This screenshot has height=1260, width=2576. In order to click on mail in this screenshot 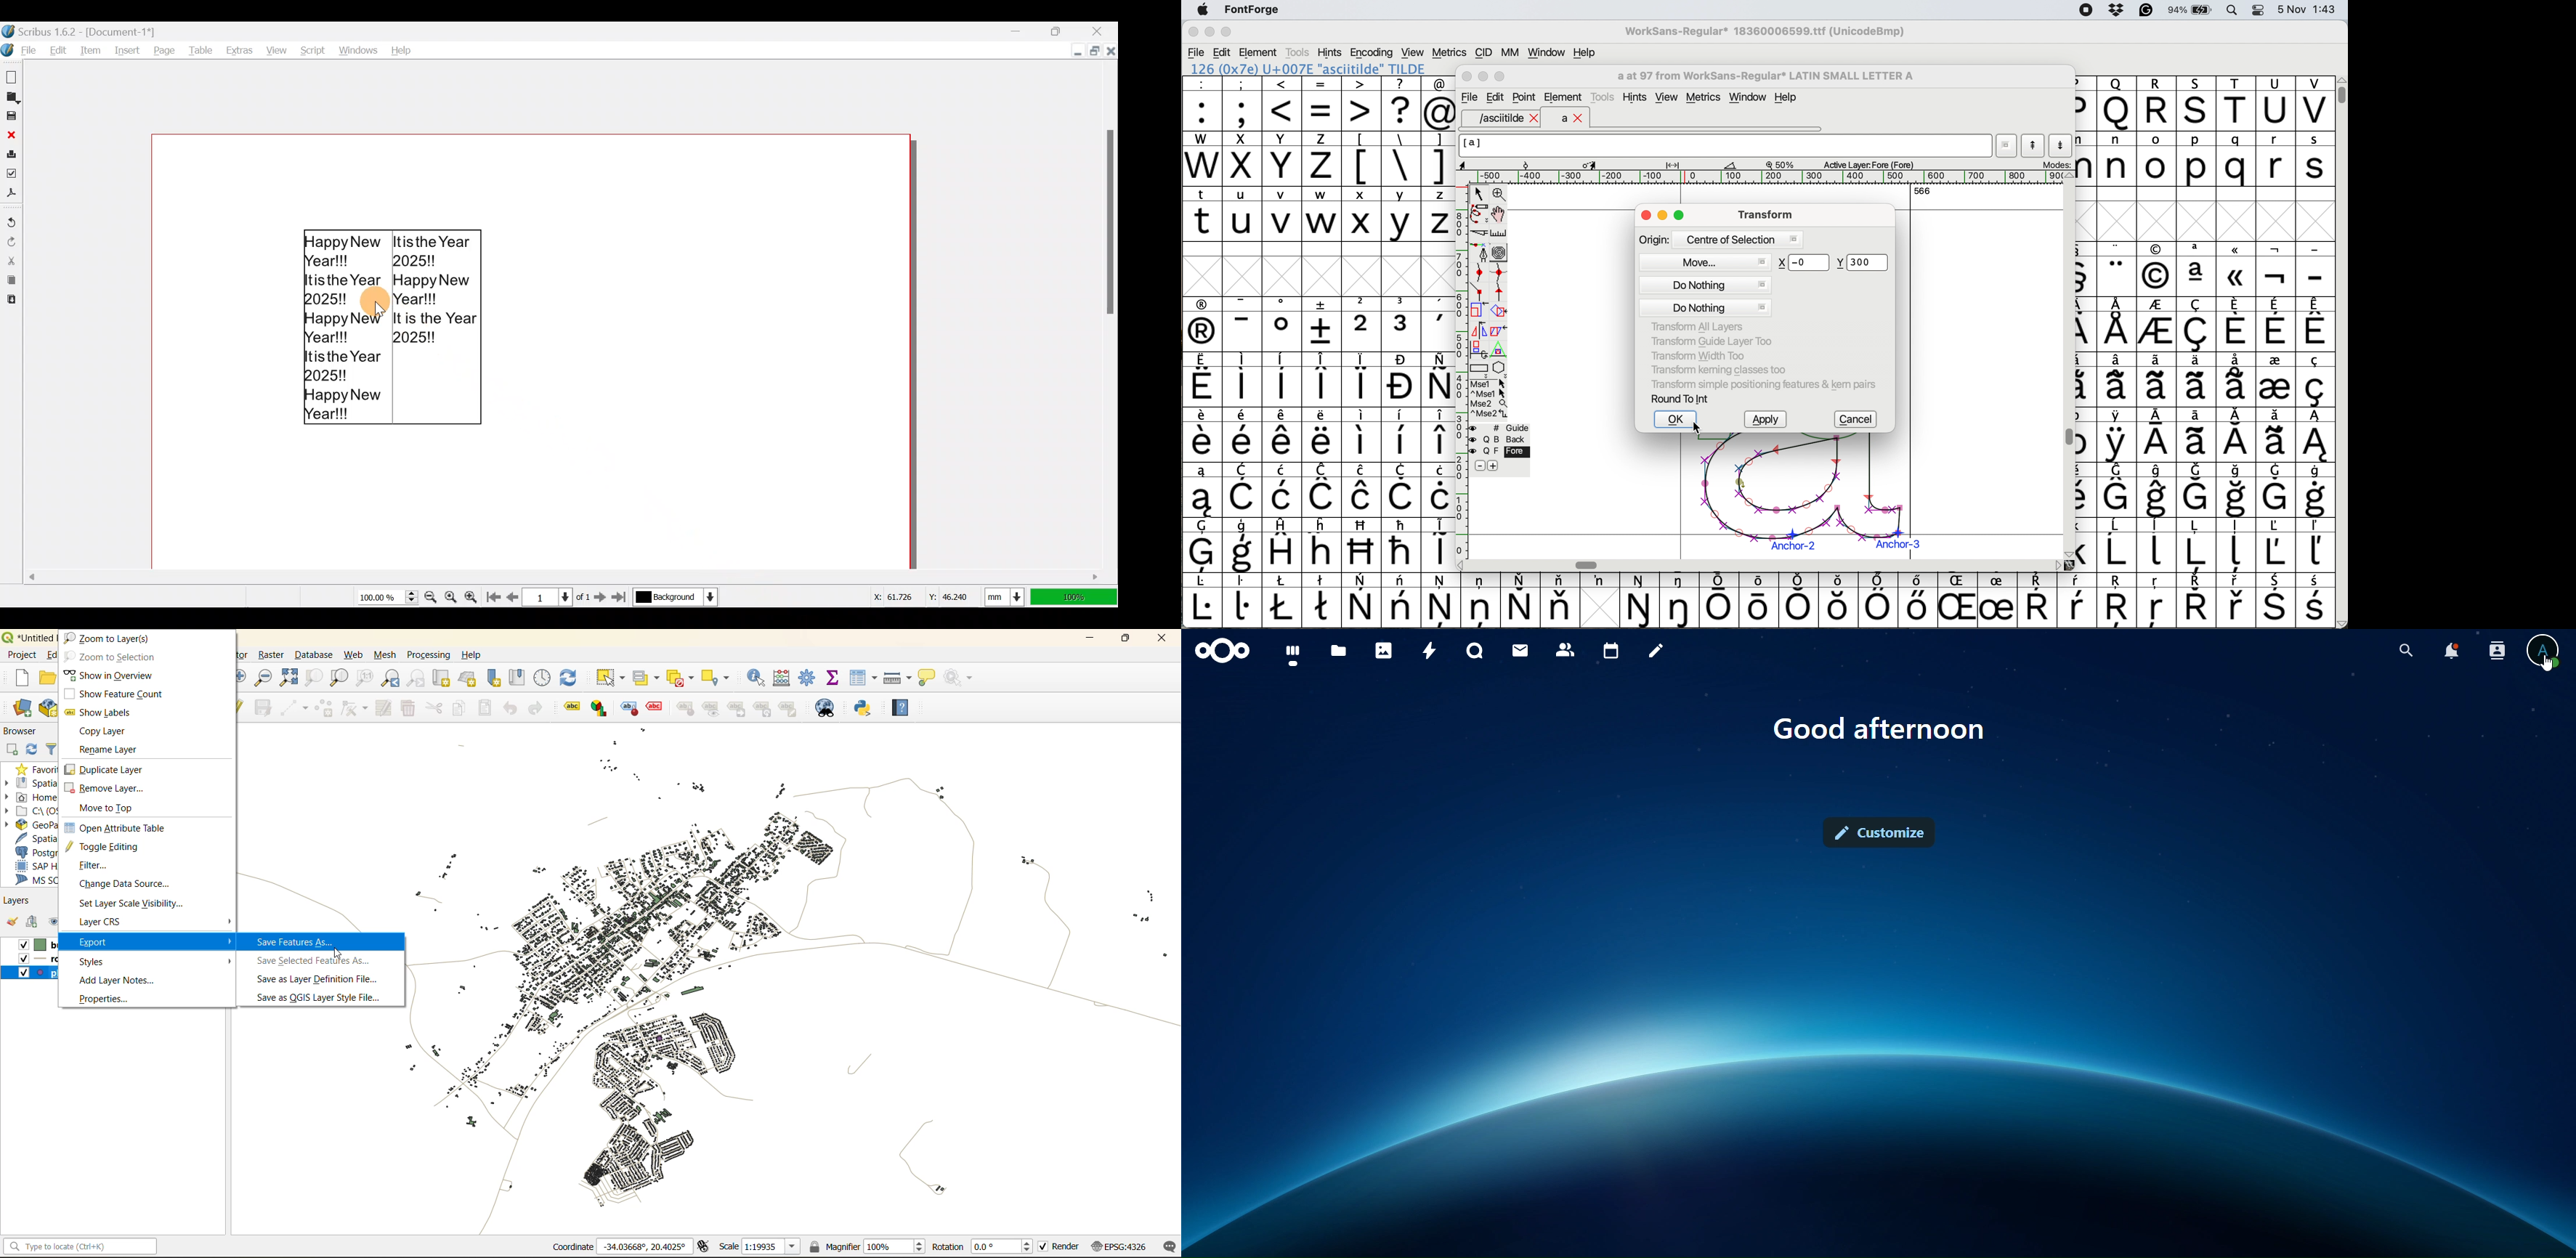, I will do `click(1522, 649)`.